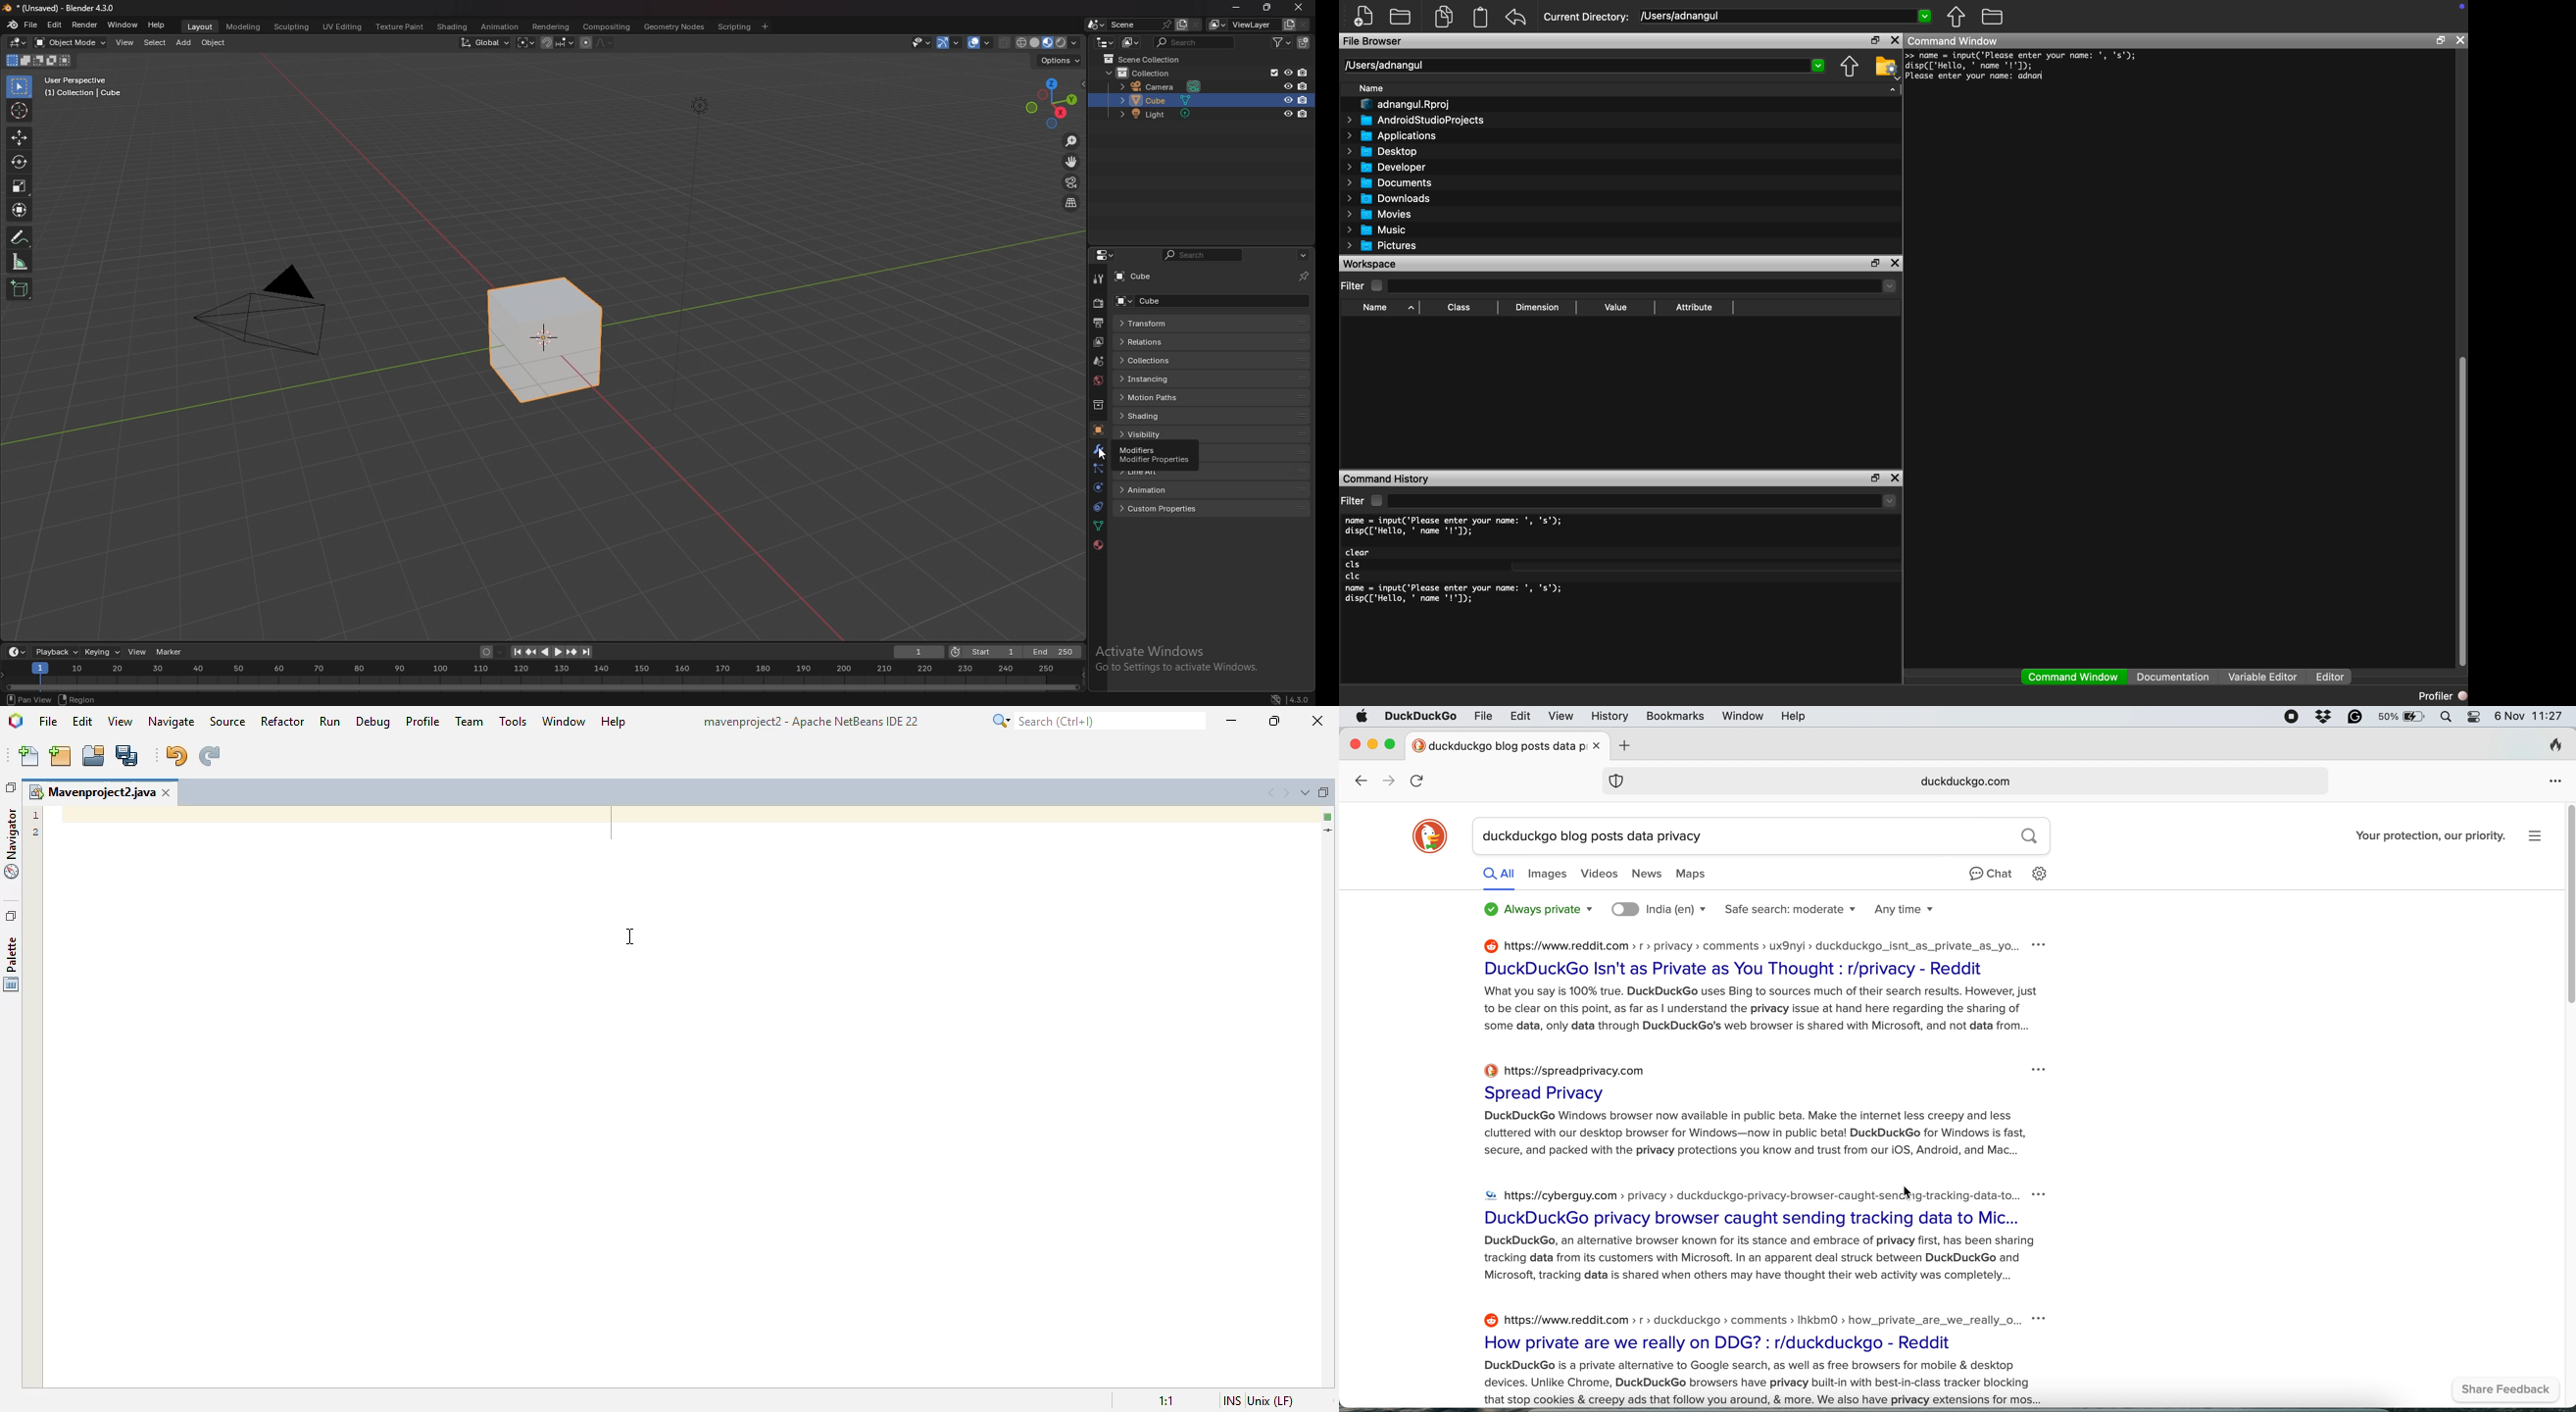  Describe the element at coordinates (2351, 718) in the screenshot. I see `grammarly` at that location.